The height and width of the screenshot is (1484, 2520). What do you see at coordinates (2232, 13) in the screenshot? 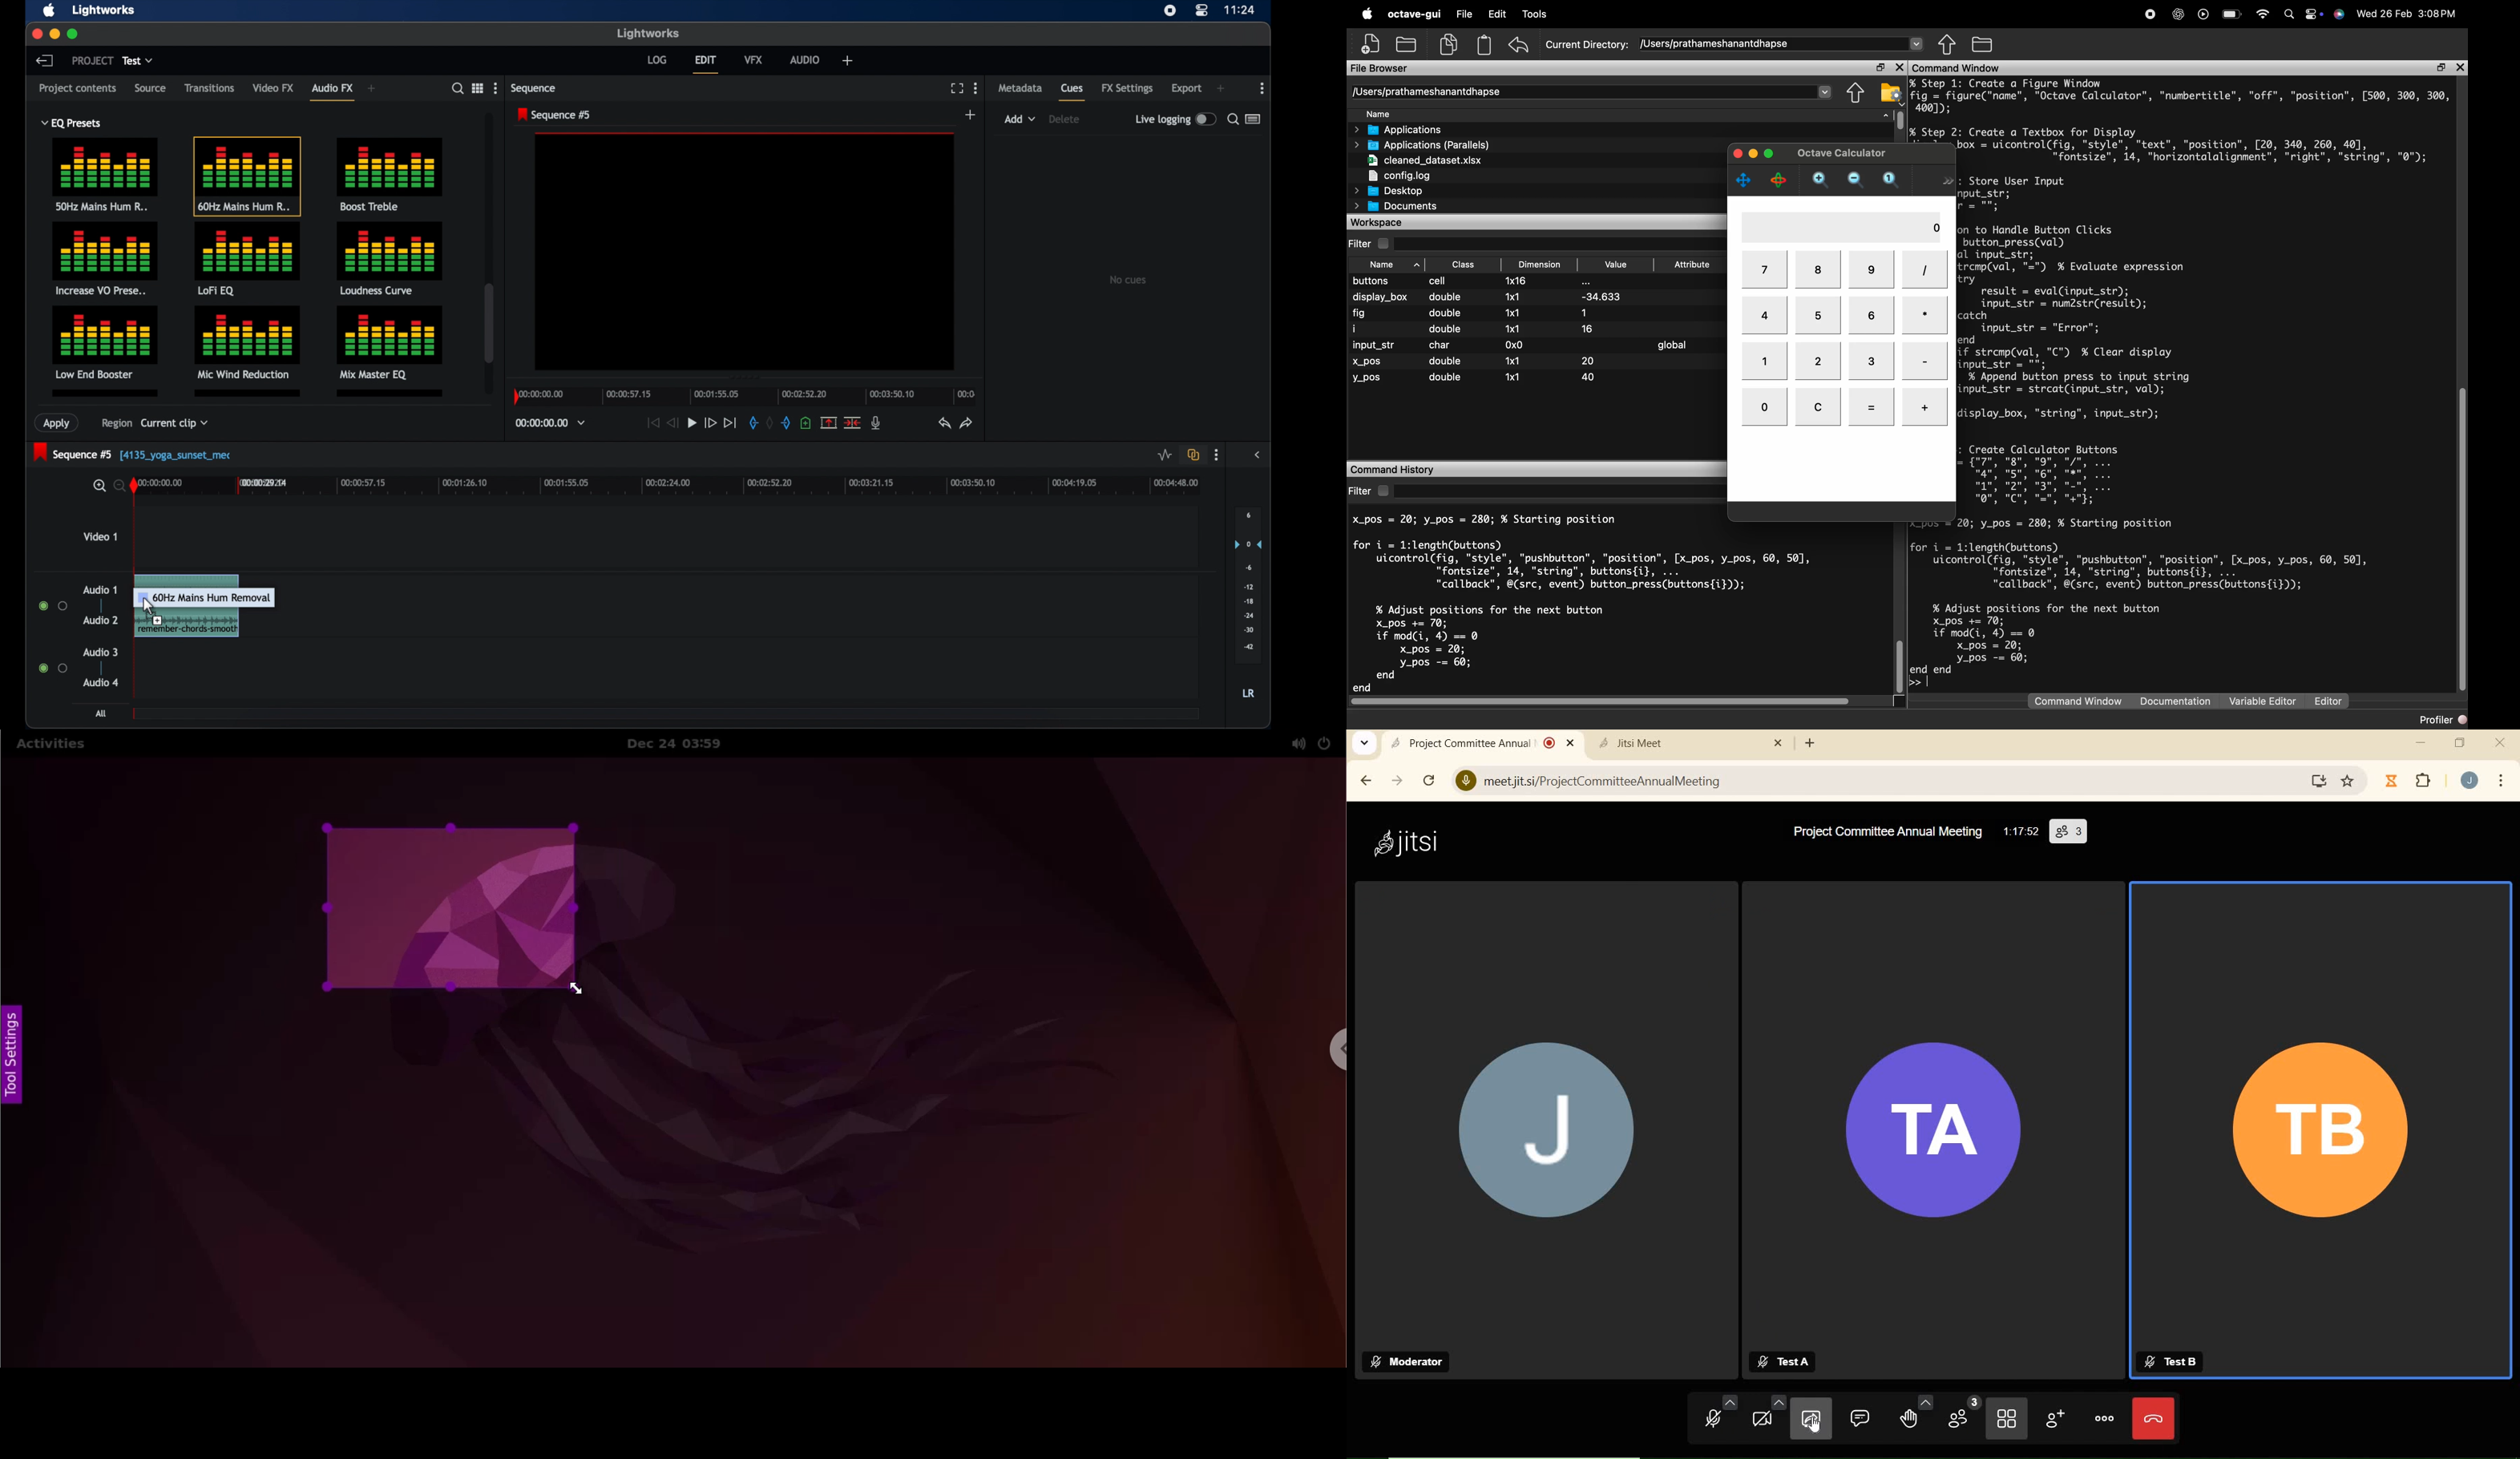
I see `battery` at bounding box center [2232, 13].